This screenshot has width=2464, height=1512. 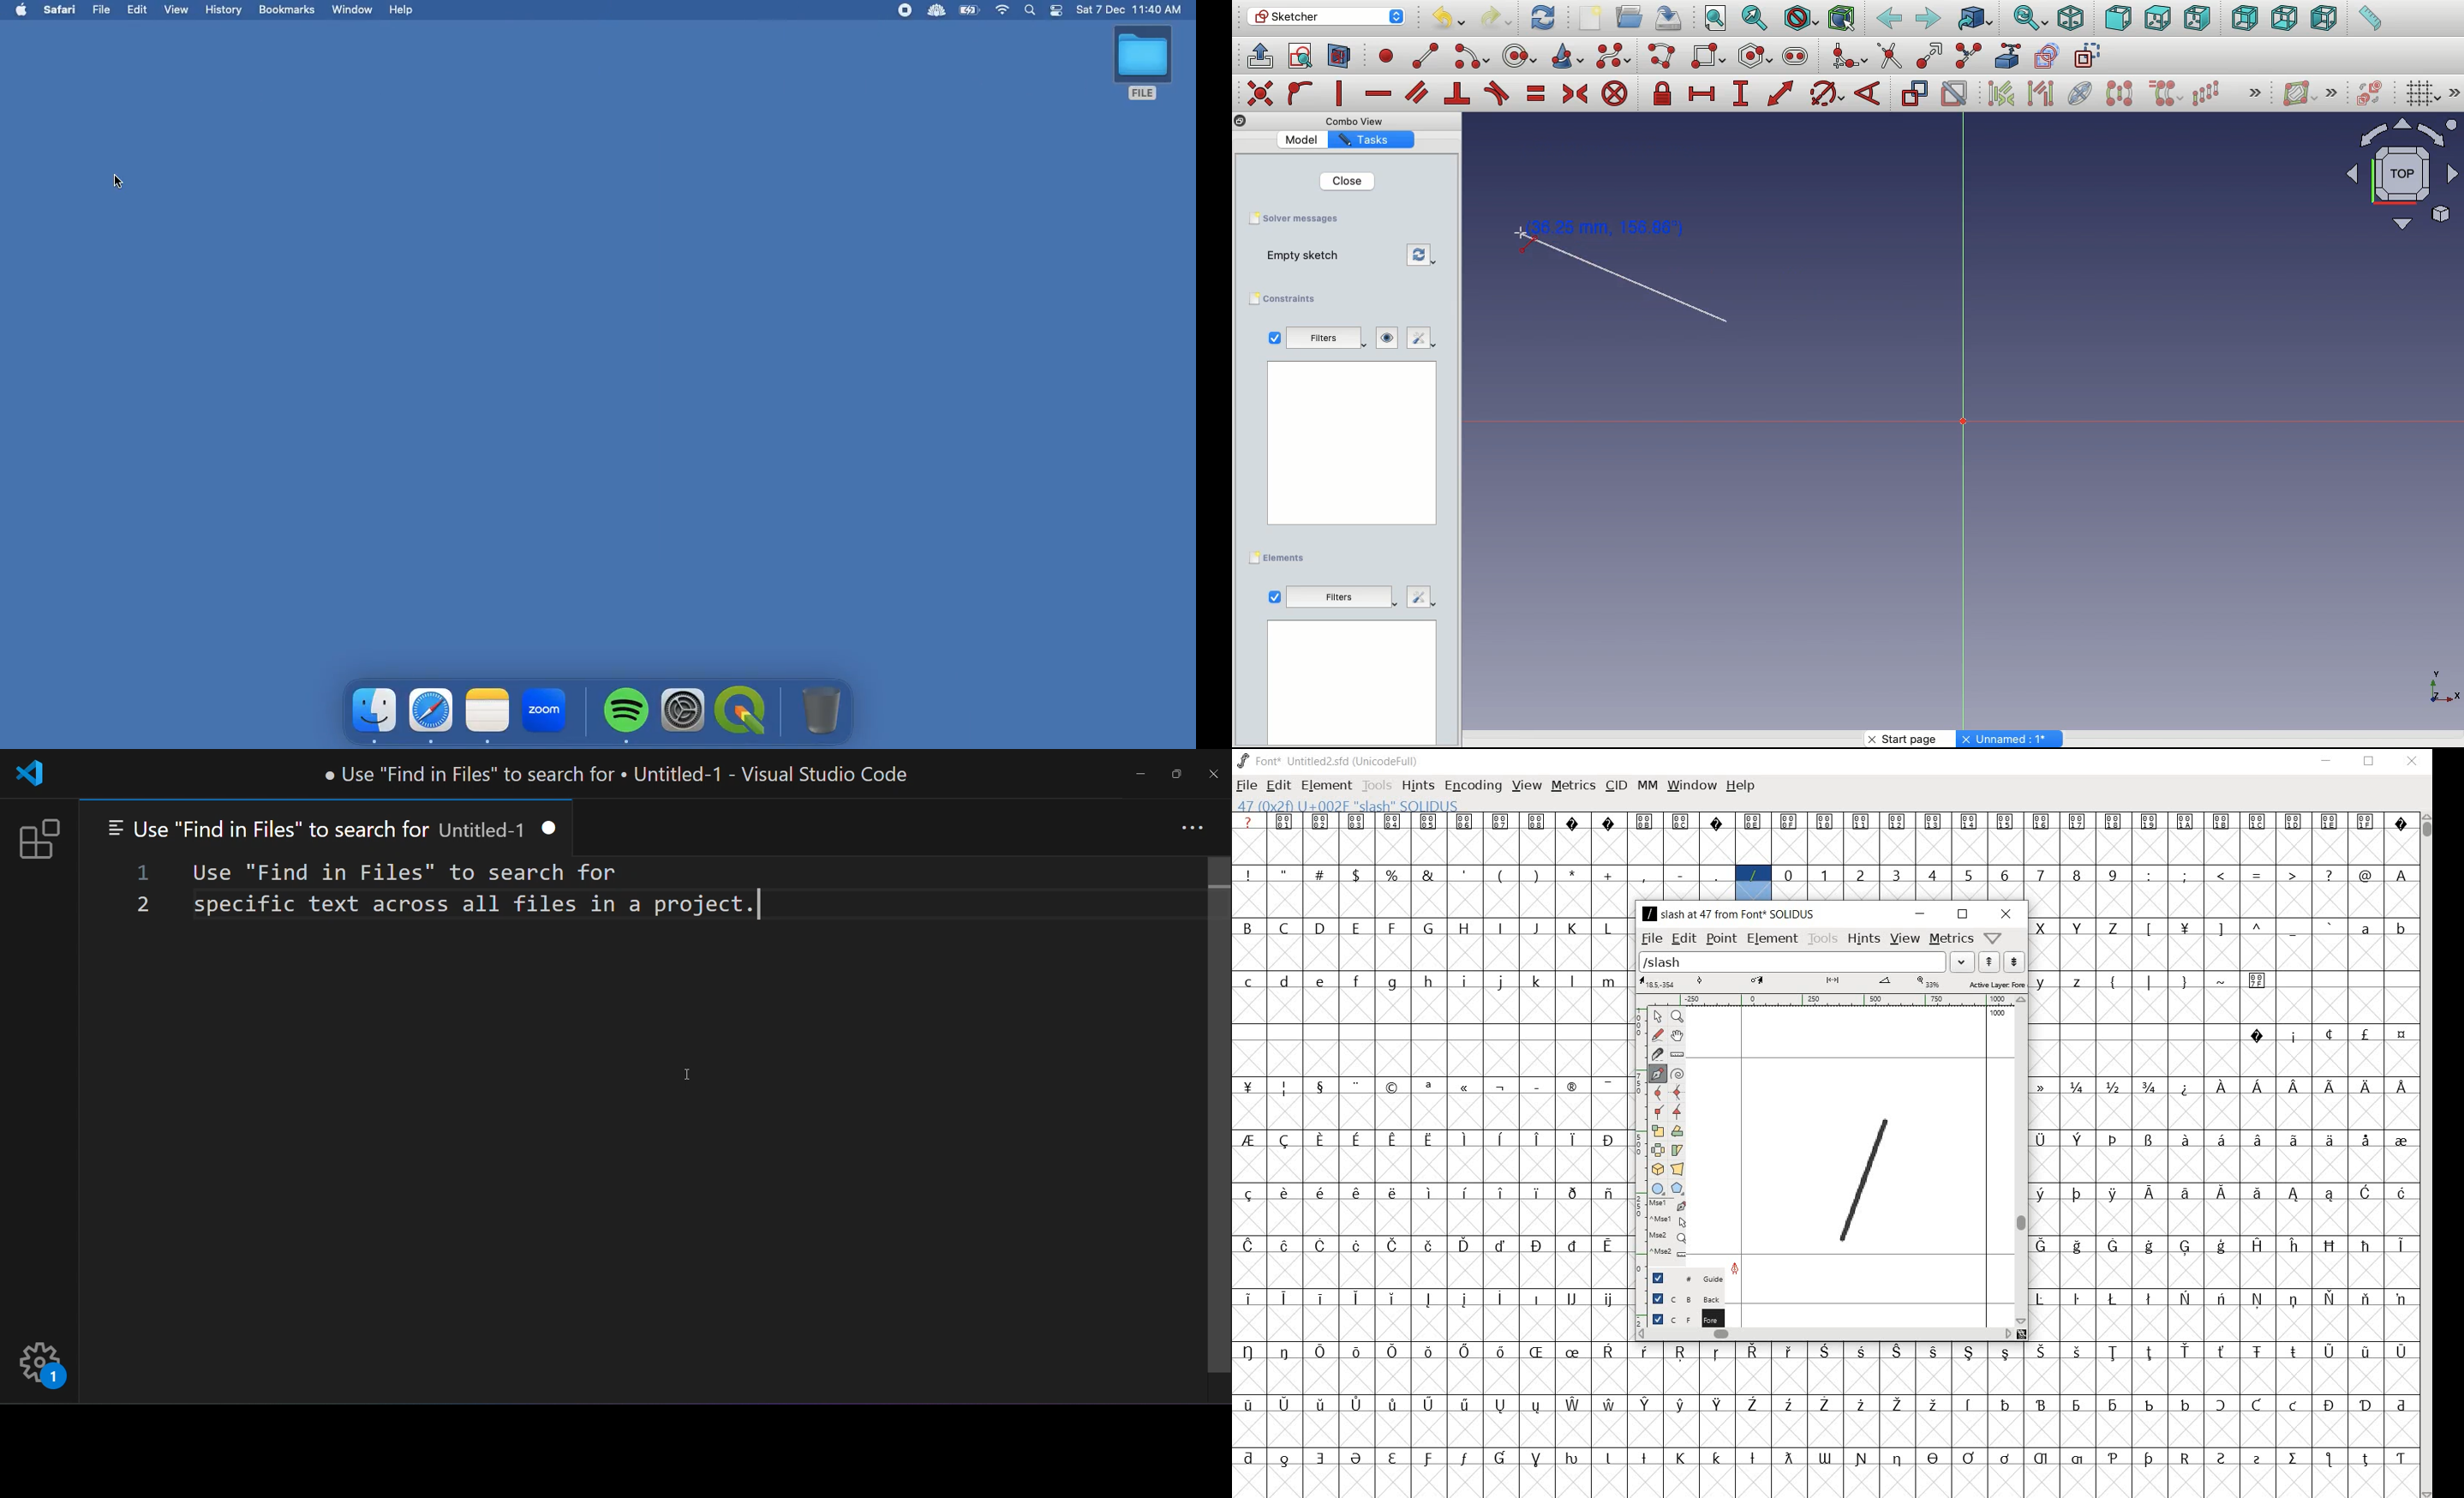 I want to click on FONT* UNTITLED2.SFD (UNICODEFULL), so click(x=1328, y=760).